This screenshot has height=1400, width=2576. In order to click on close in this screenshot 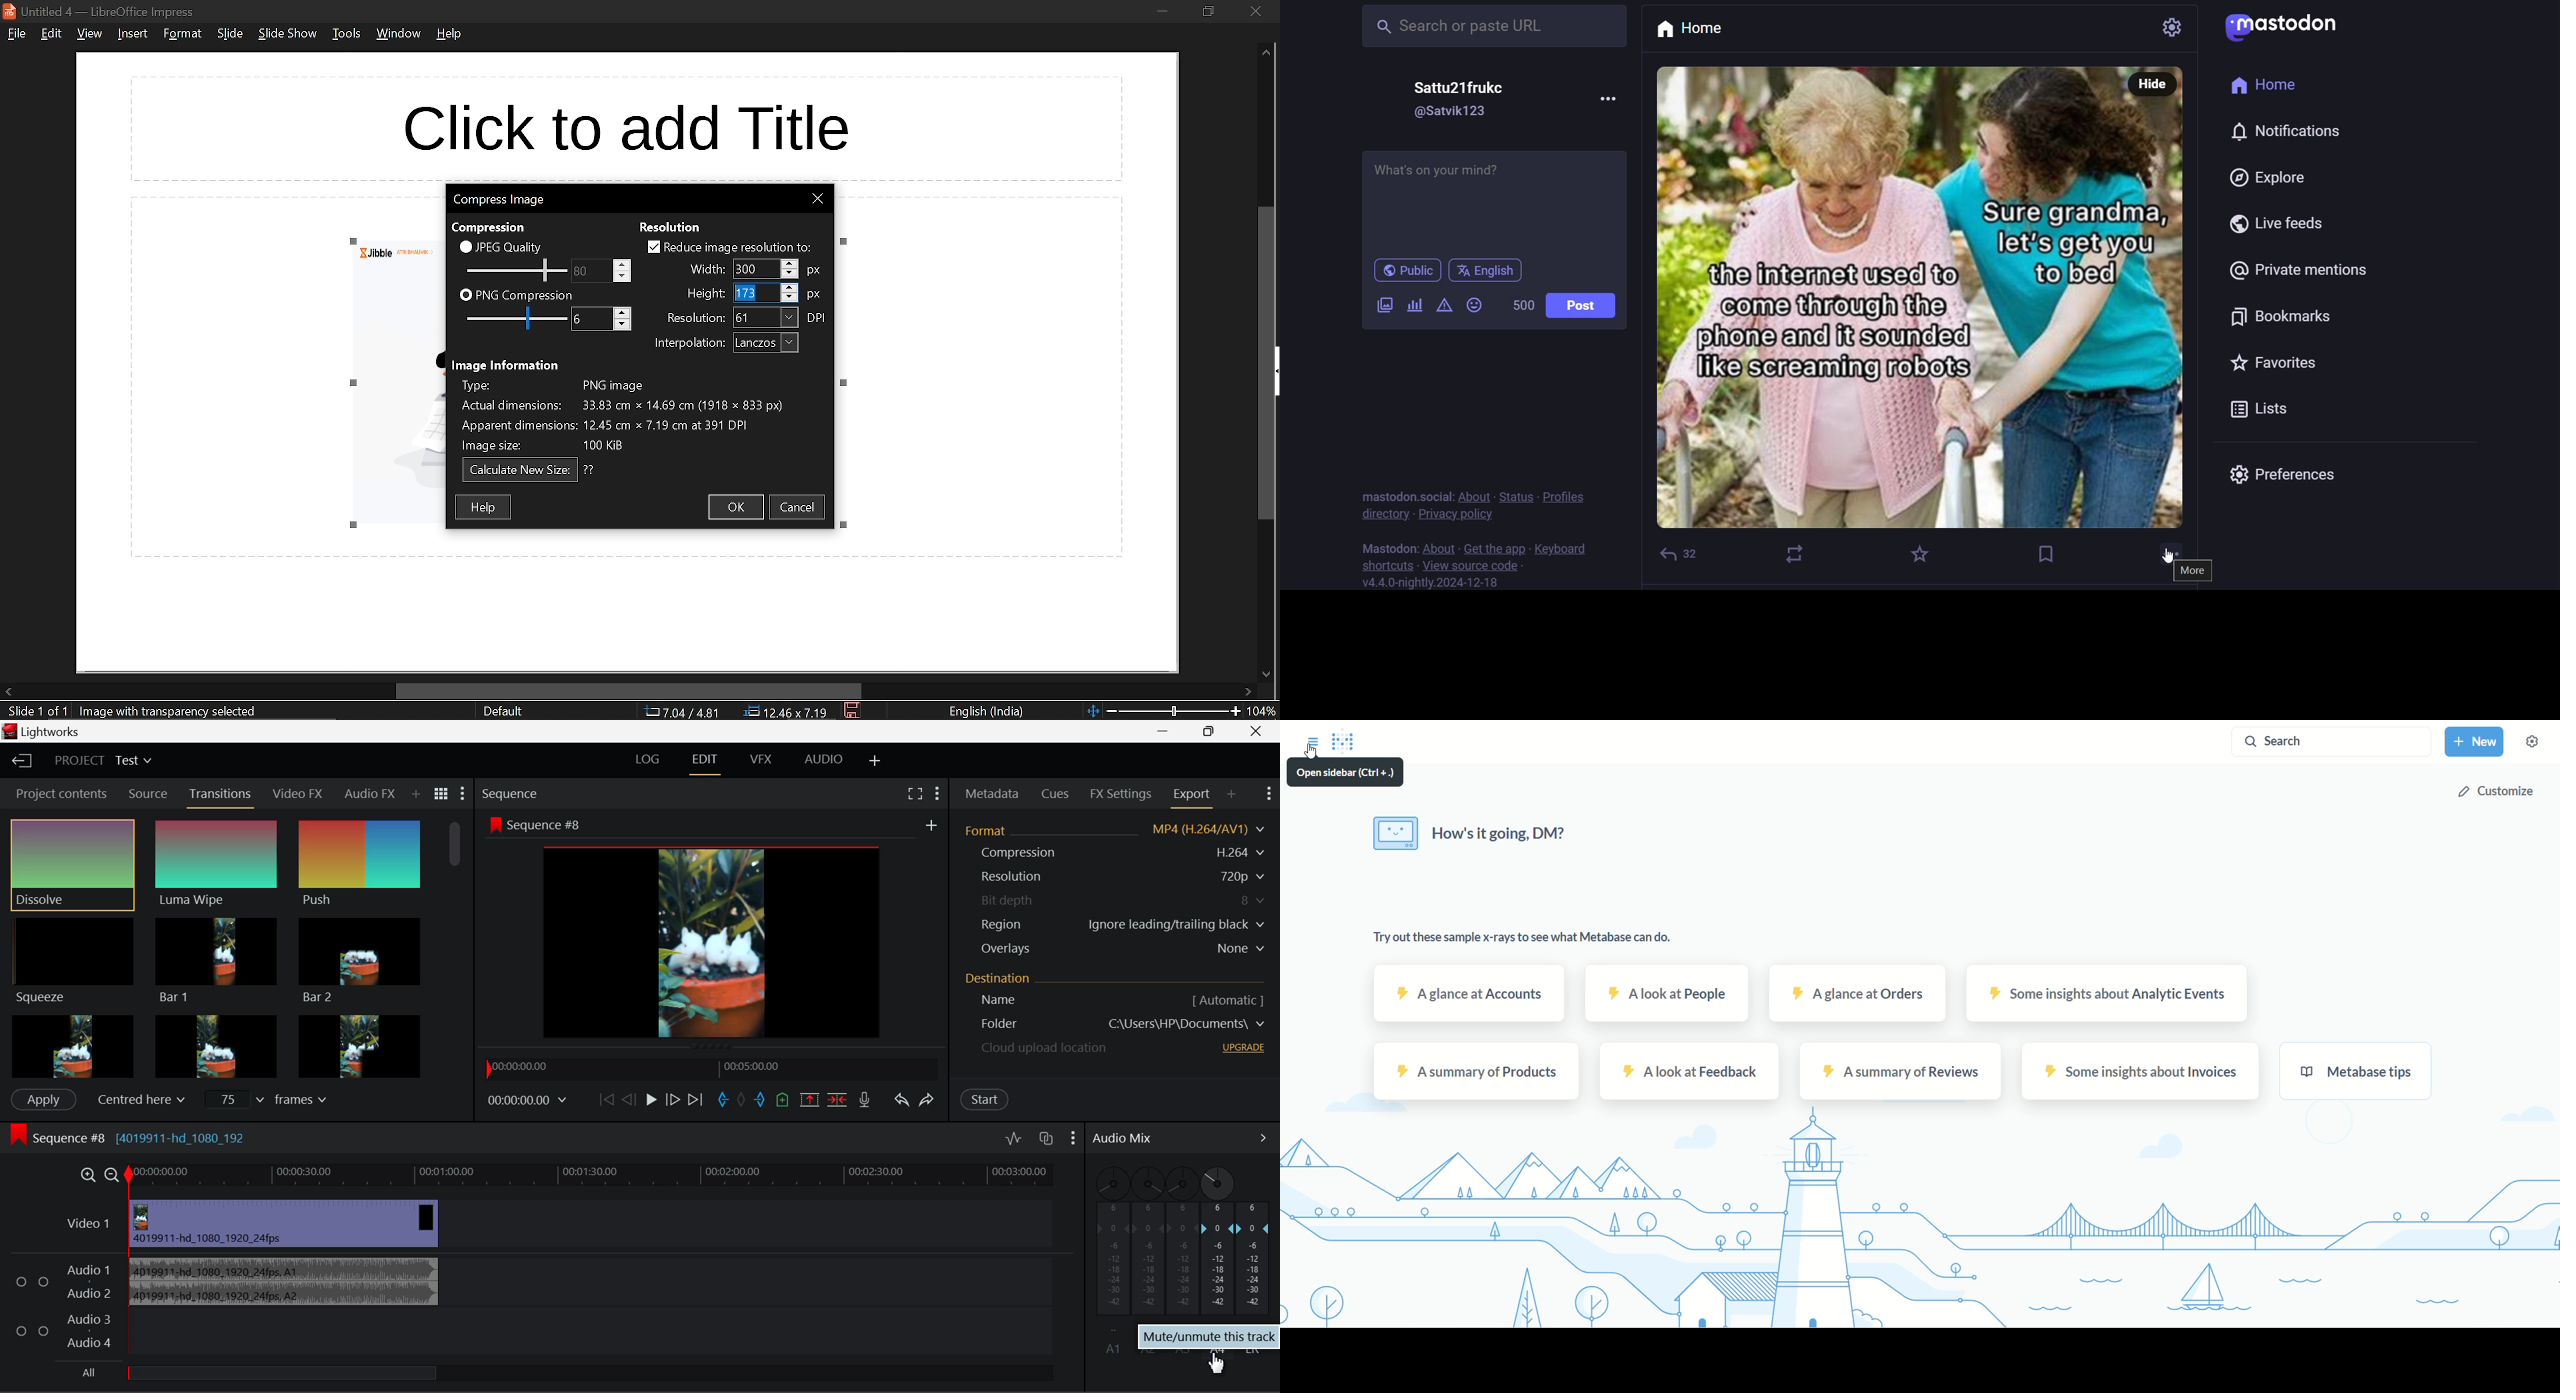, I will do `click(1257, 11)`.